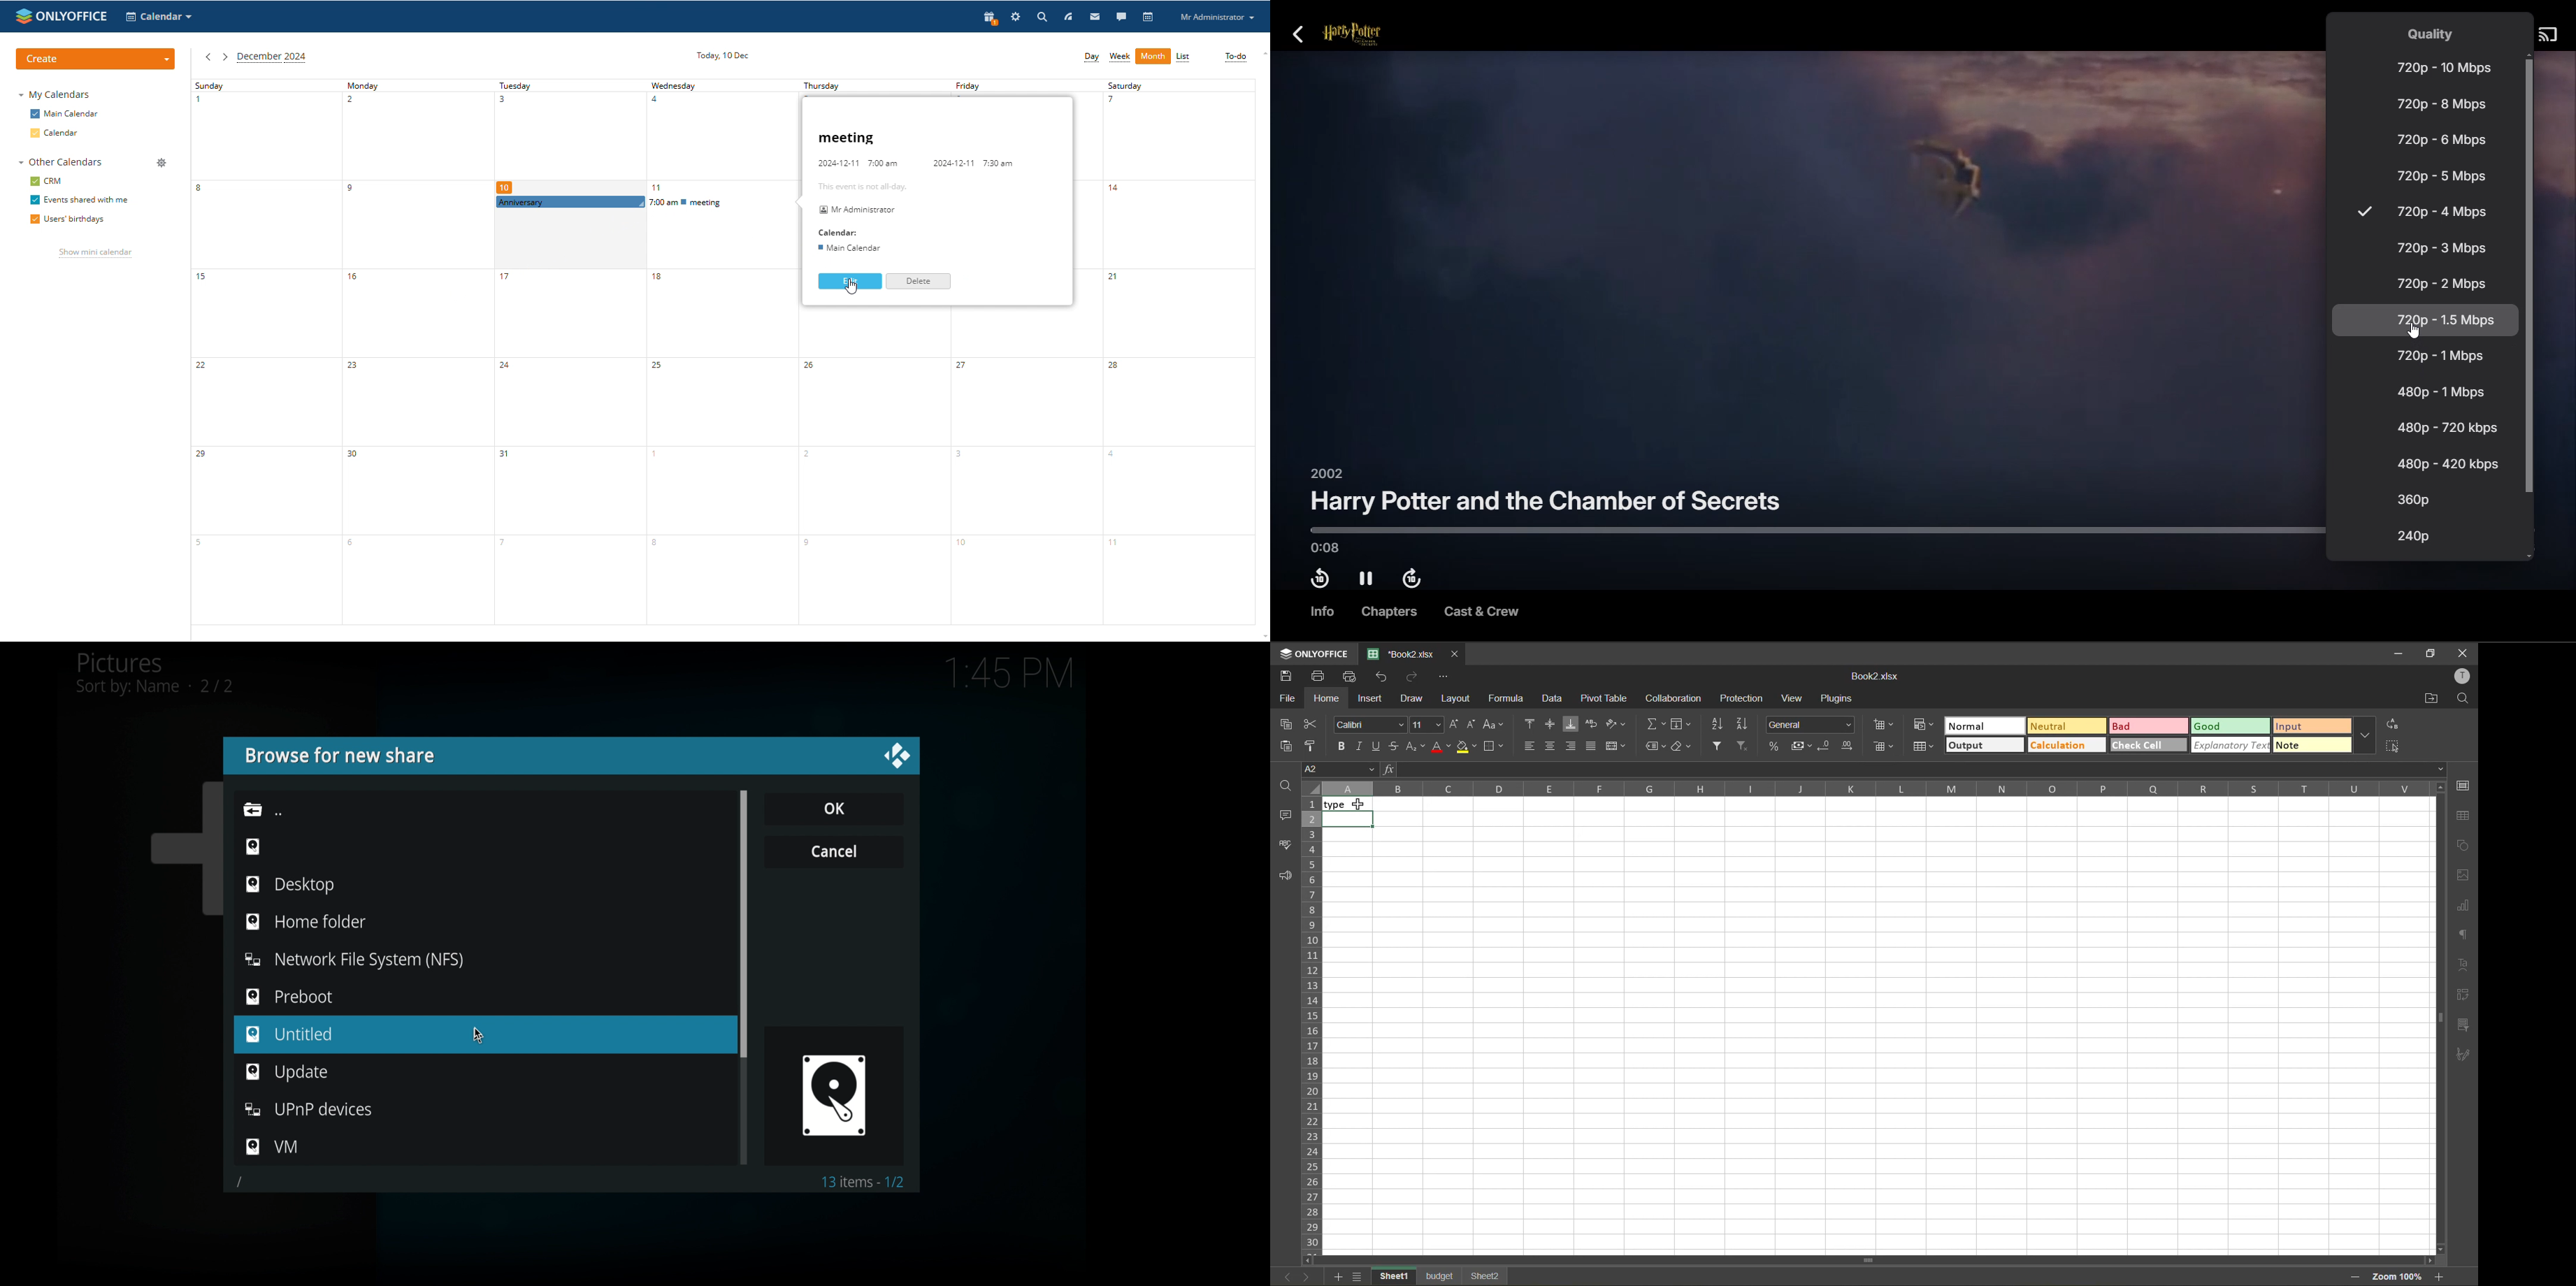  Describe the element at coordinates (1425, 725) in the screenshot. I see `font size` at that location.